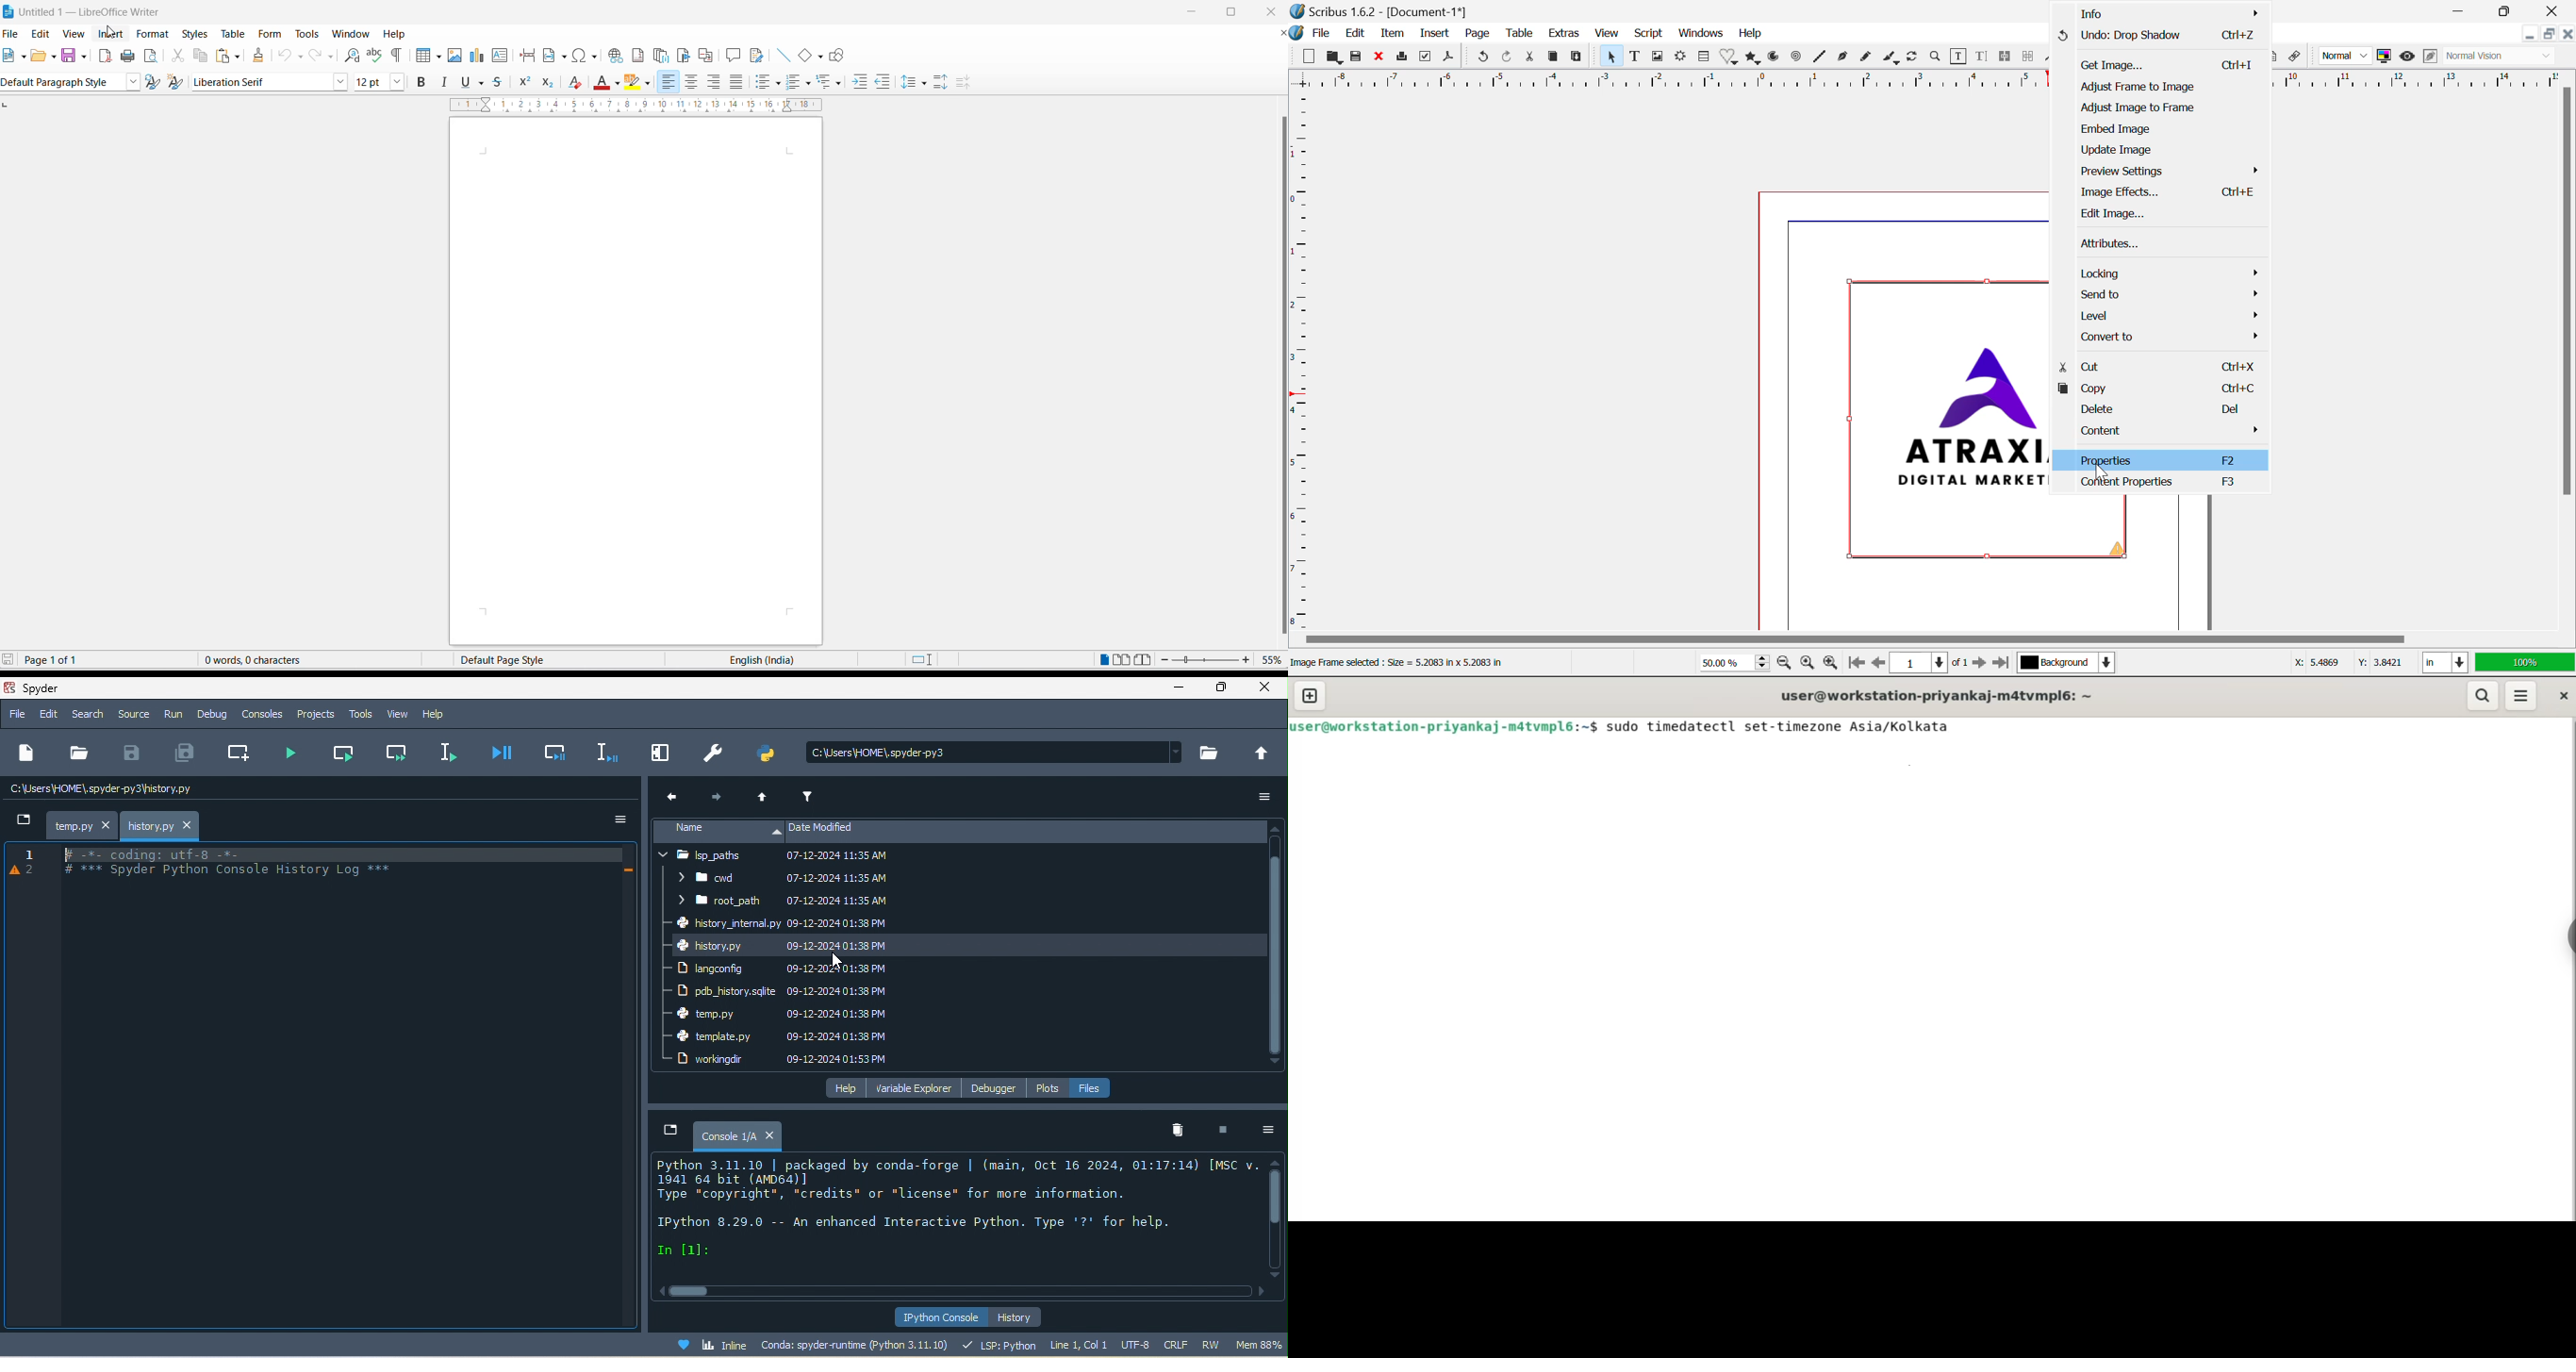 The width and height of the screenshot is (2576, 1372). I want to click on close, so click(1264, 687).